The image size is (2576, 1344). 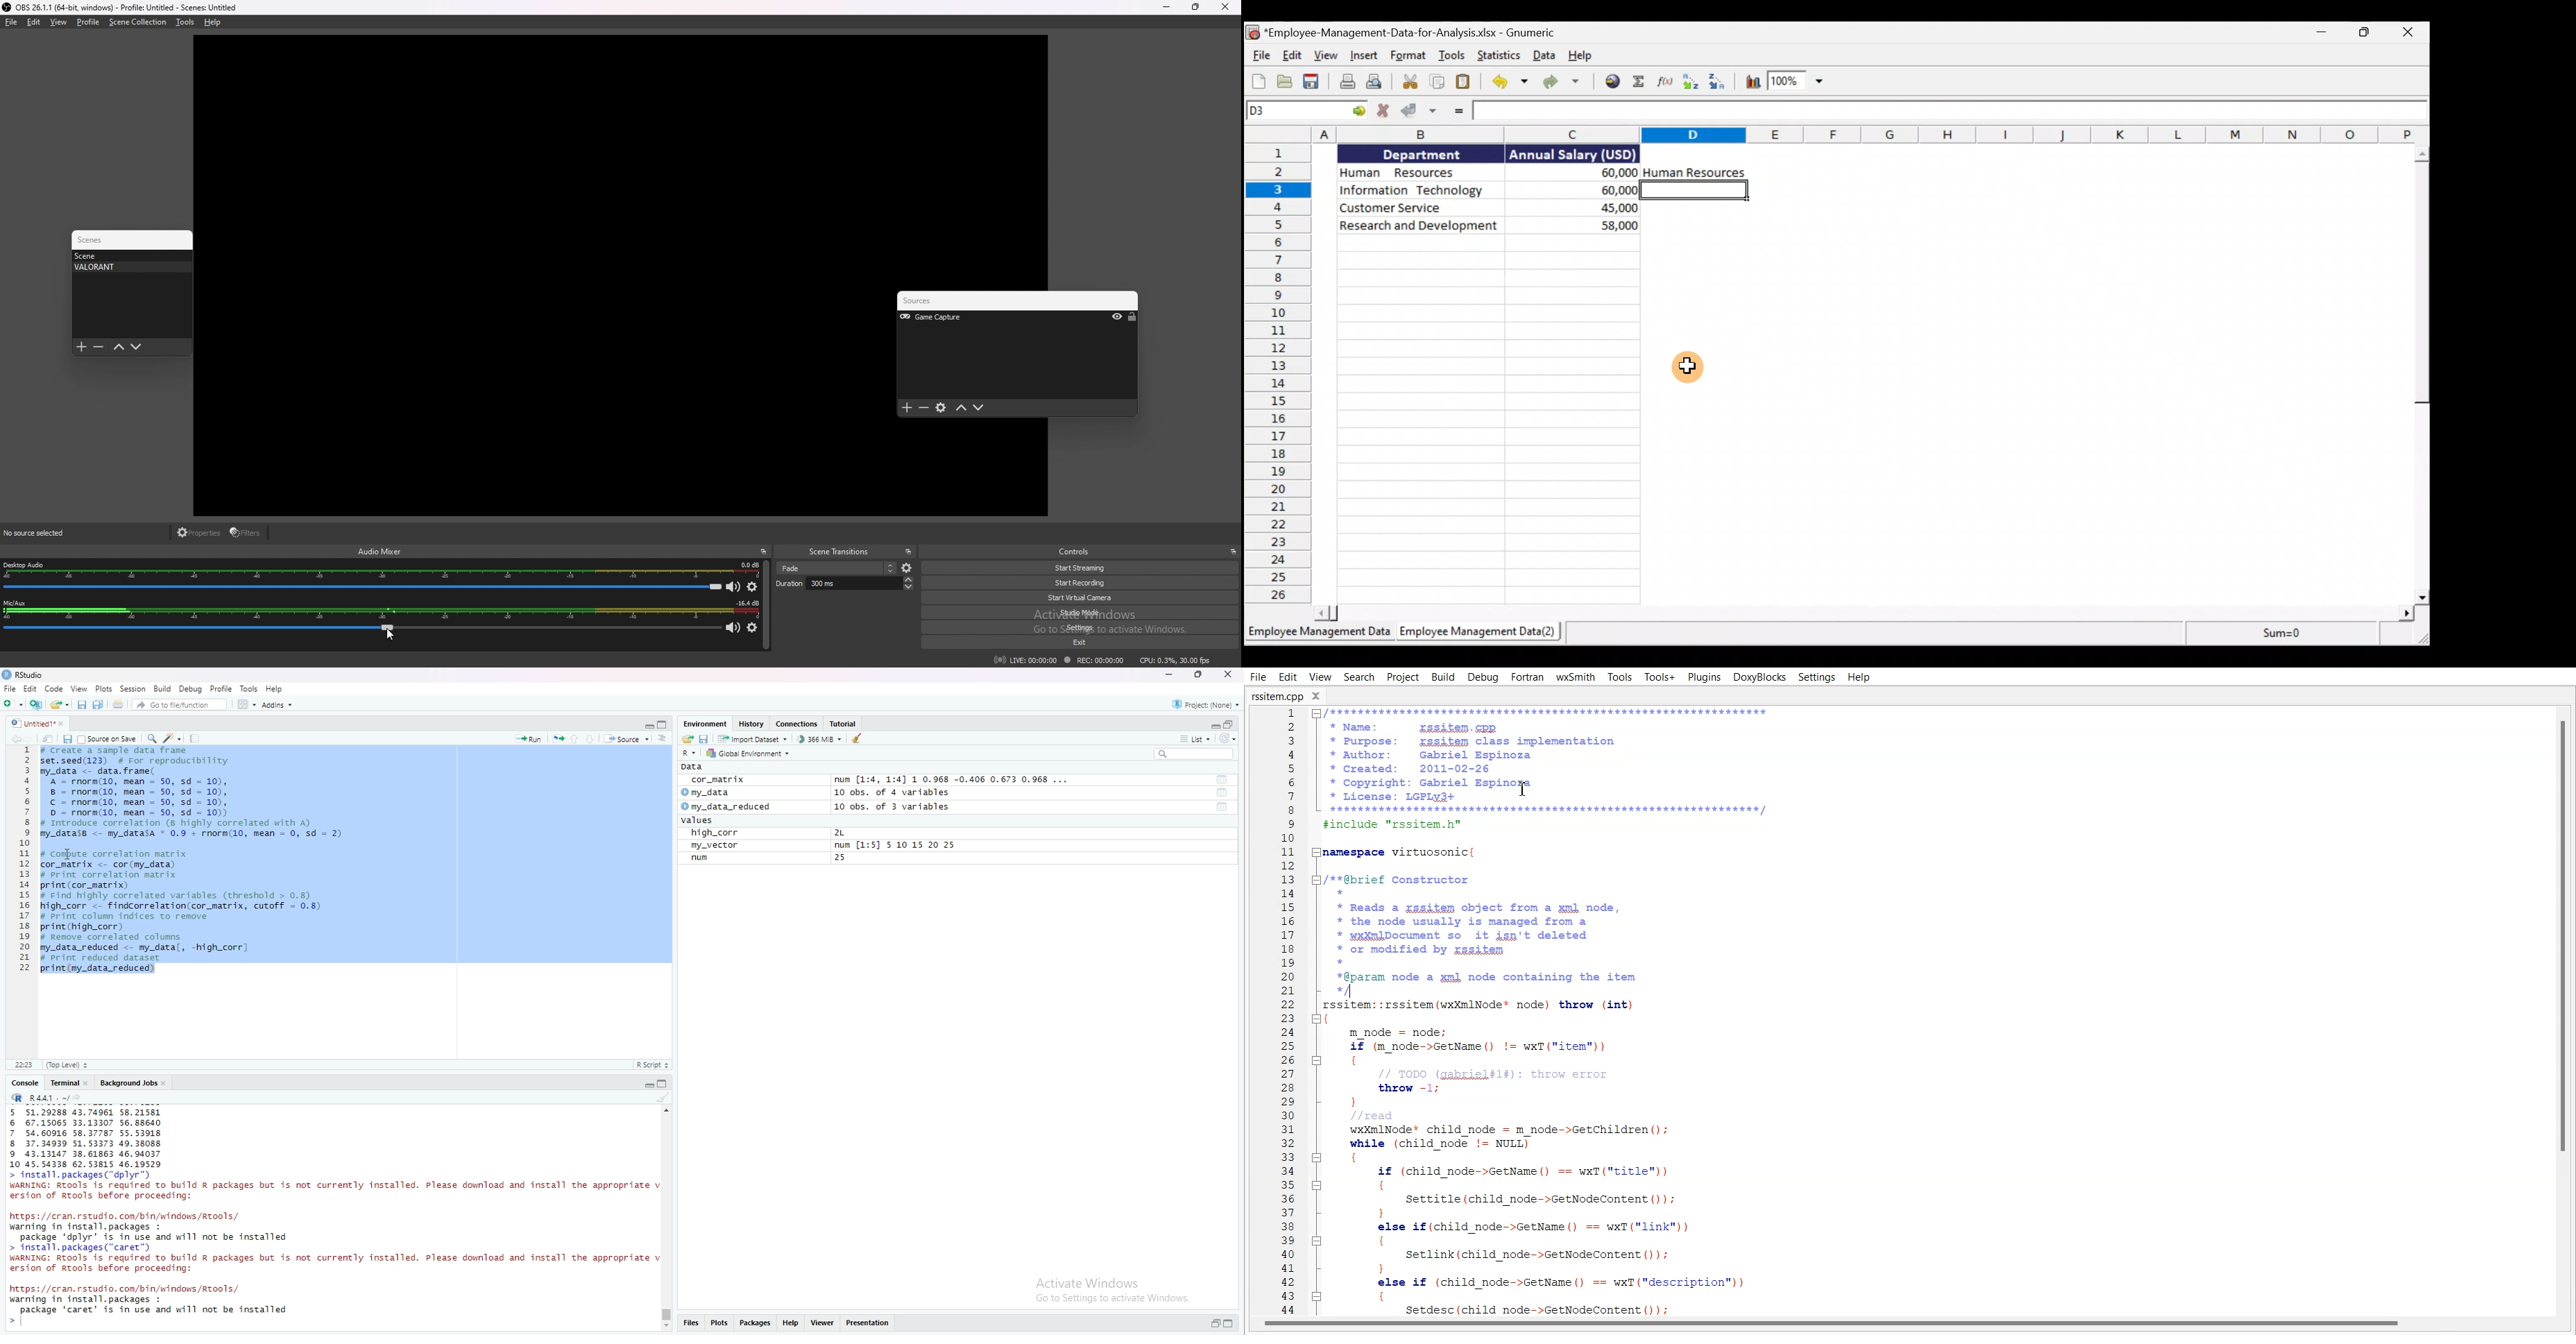 What do you see at coordinates (109, 739) in the screenshot?
I see `Source on save` at bounding box center [109, 739].